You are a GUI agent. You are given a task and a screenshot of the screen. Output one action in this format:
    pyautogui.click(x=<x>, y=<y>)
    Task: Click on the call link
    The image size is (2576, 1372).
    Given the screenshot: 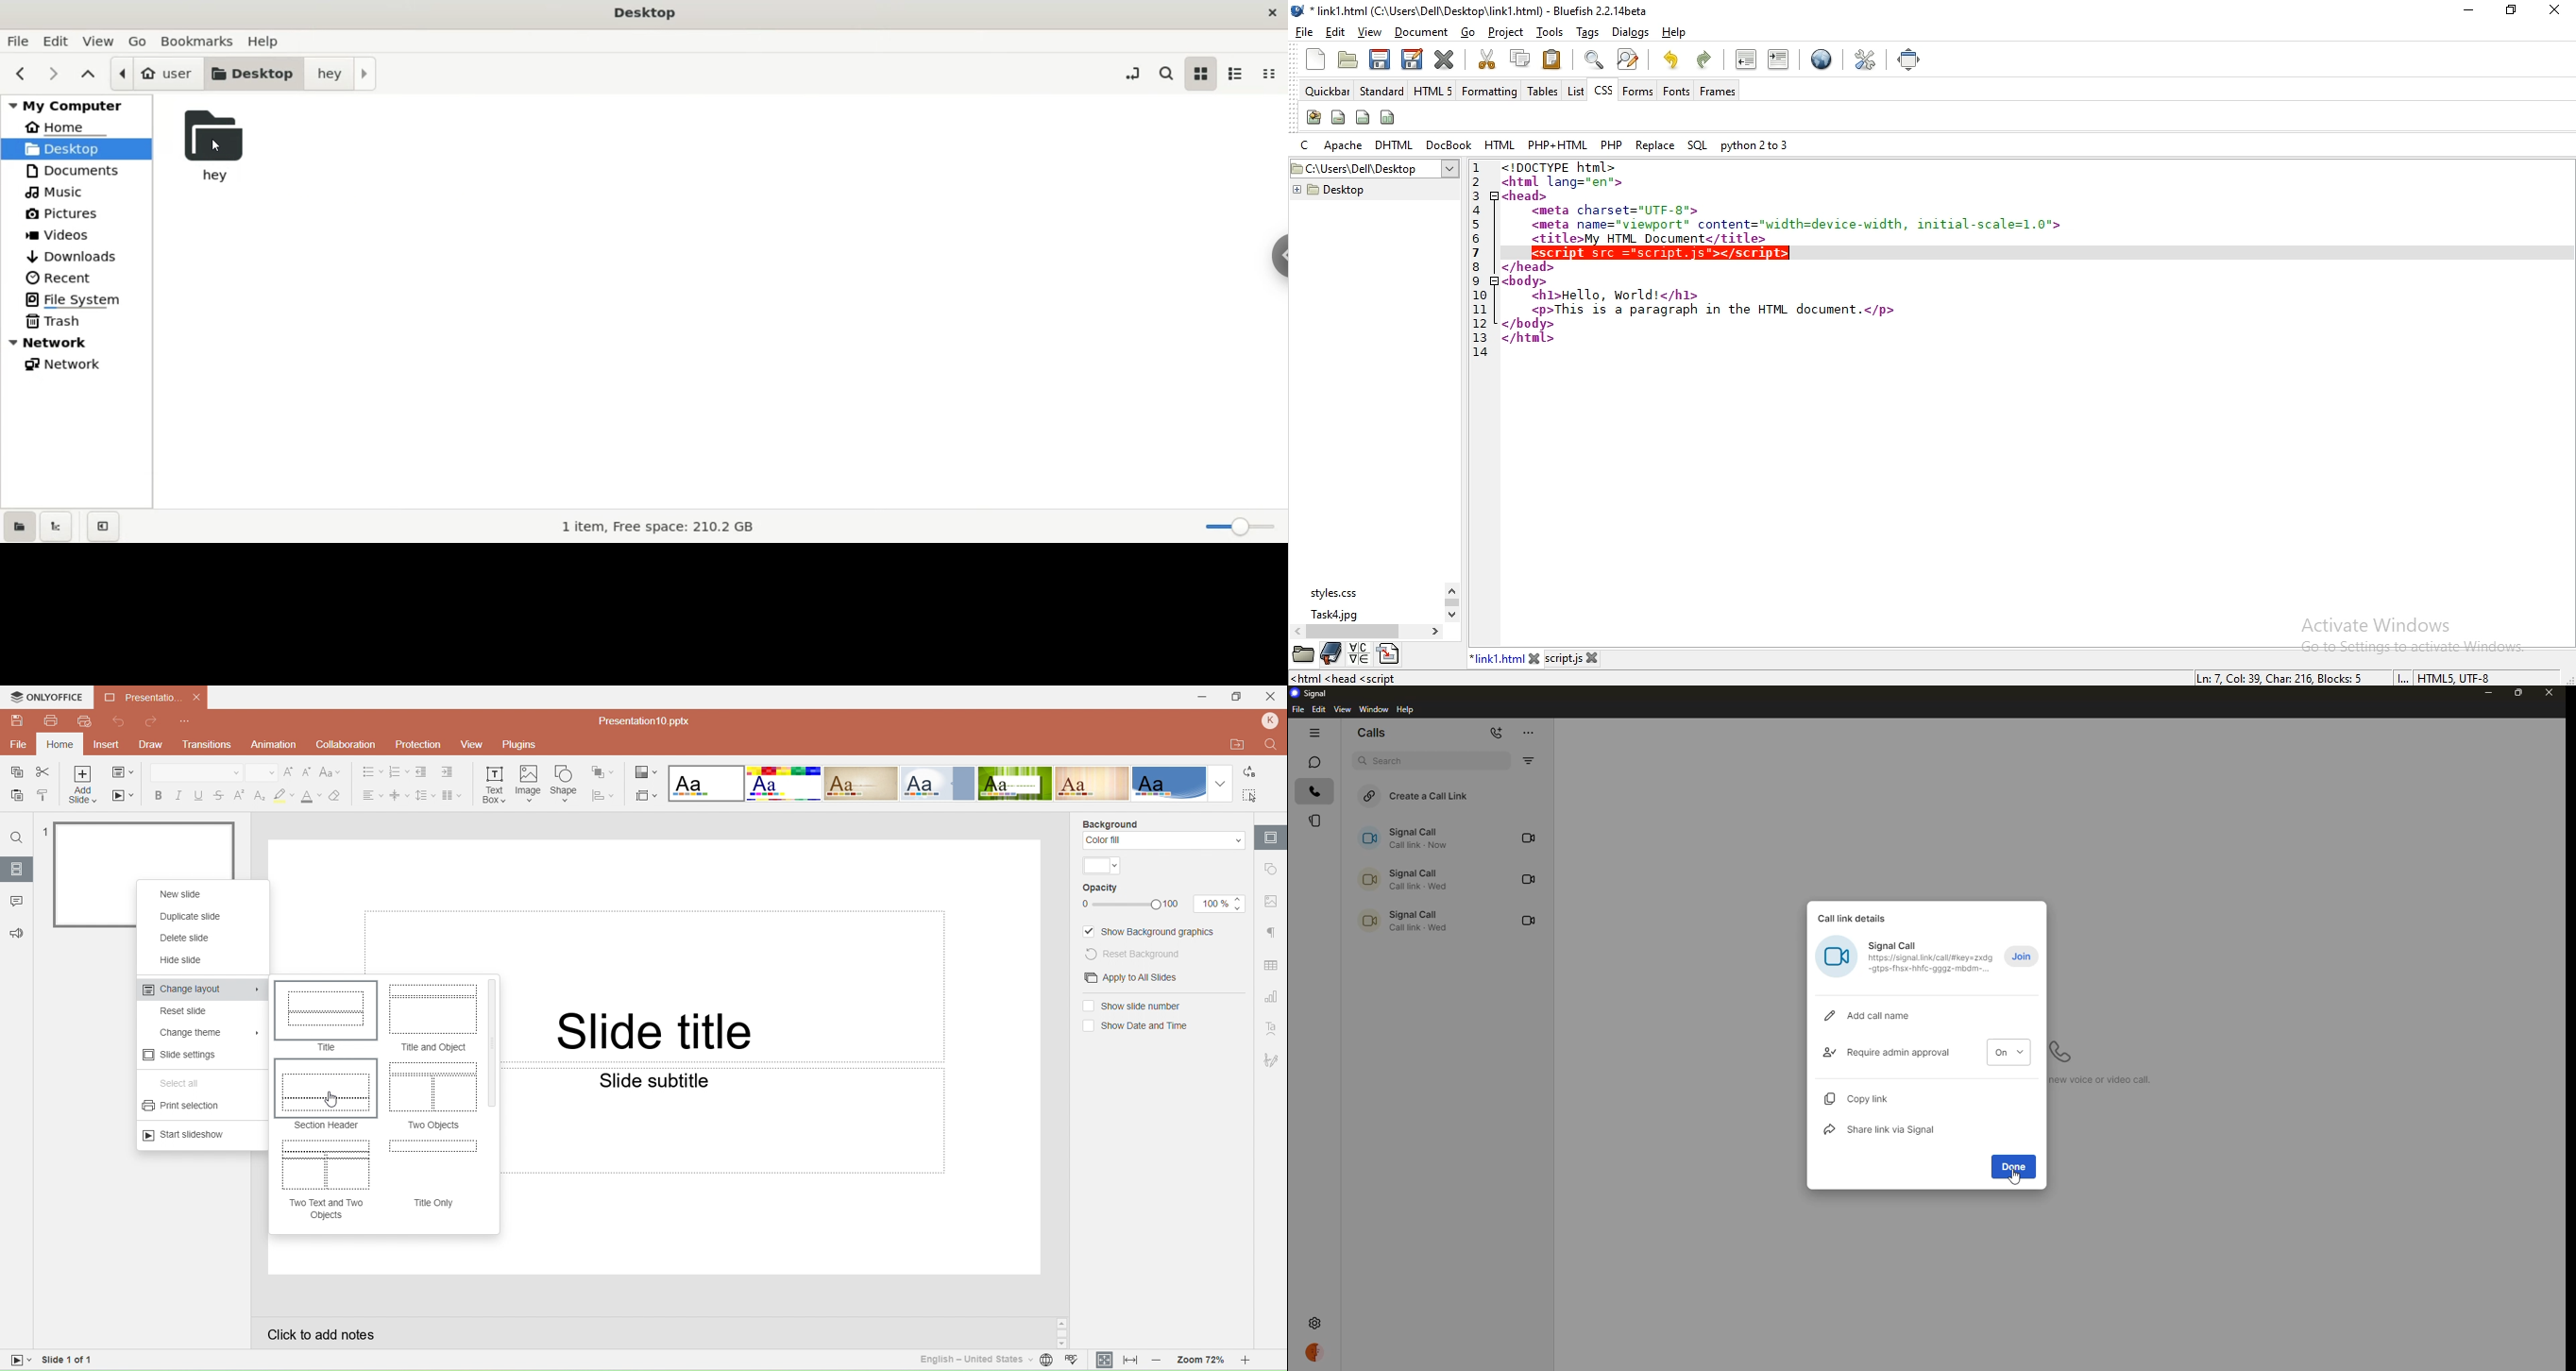 What is the action you would take?
    pyautogui.click(x=1410, y=921)
    